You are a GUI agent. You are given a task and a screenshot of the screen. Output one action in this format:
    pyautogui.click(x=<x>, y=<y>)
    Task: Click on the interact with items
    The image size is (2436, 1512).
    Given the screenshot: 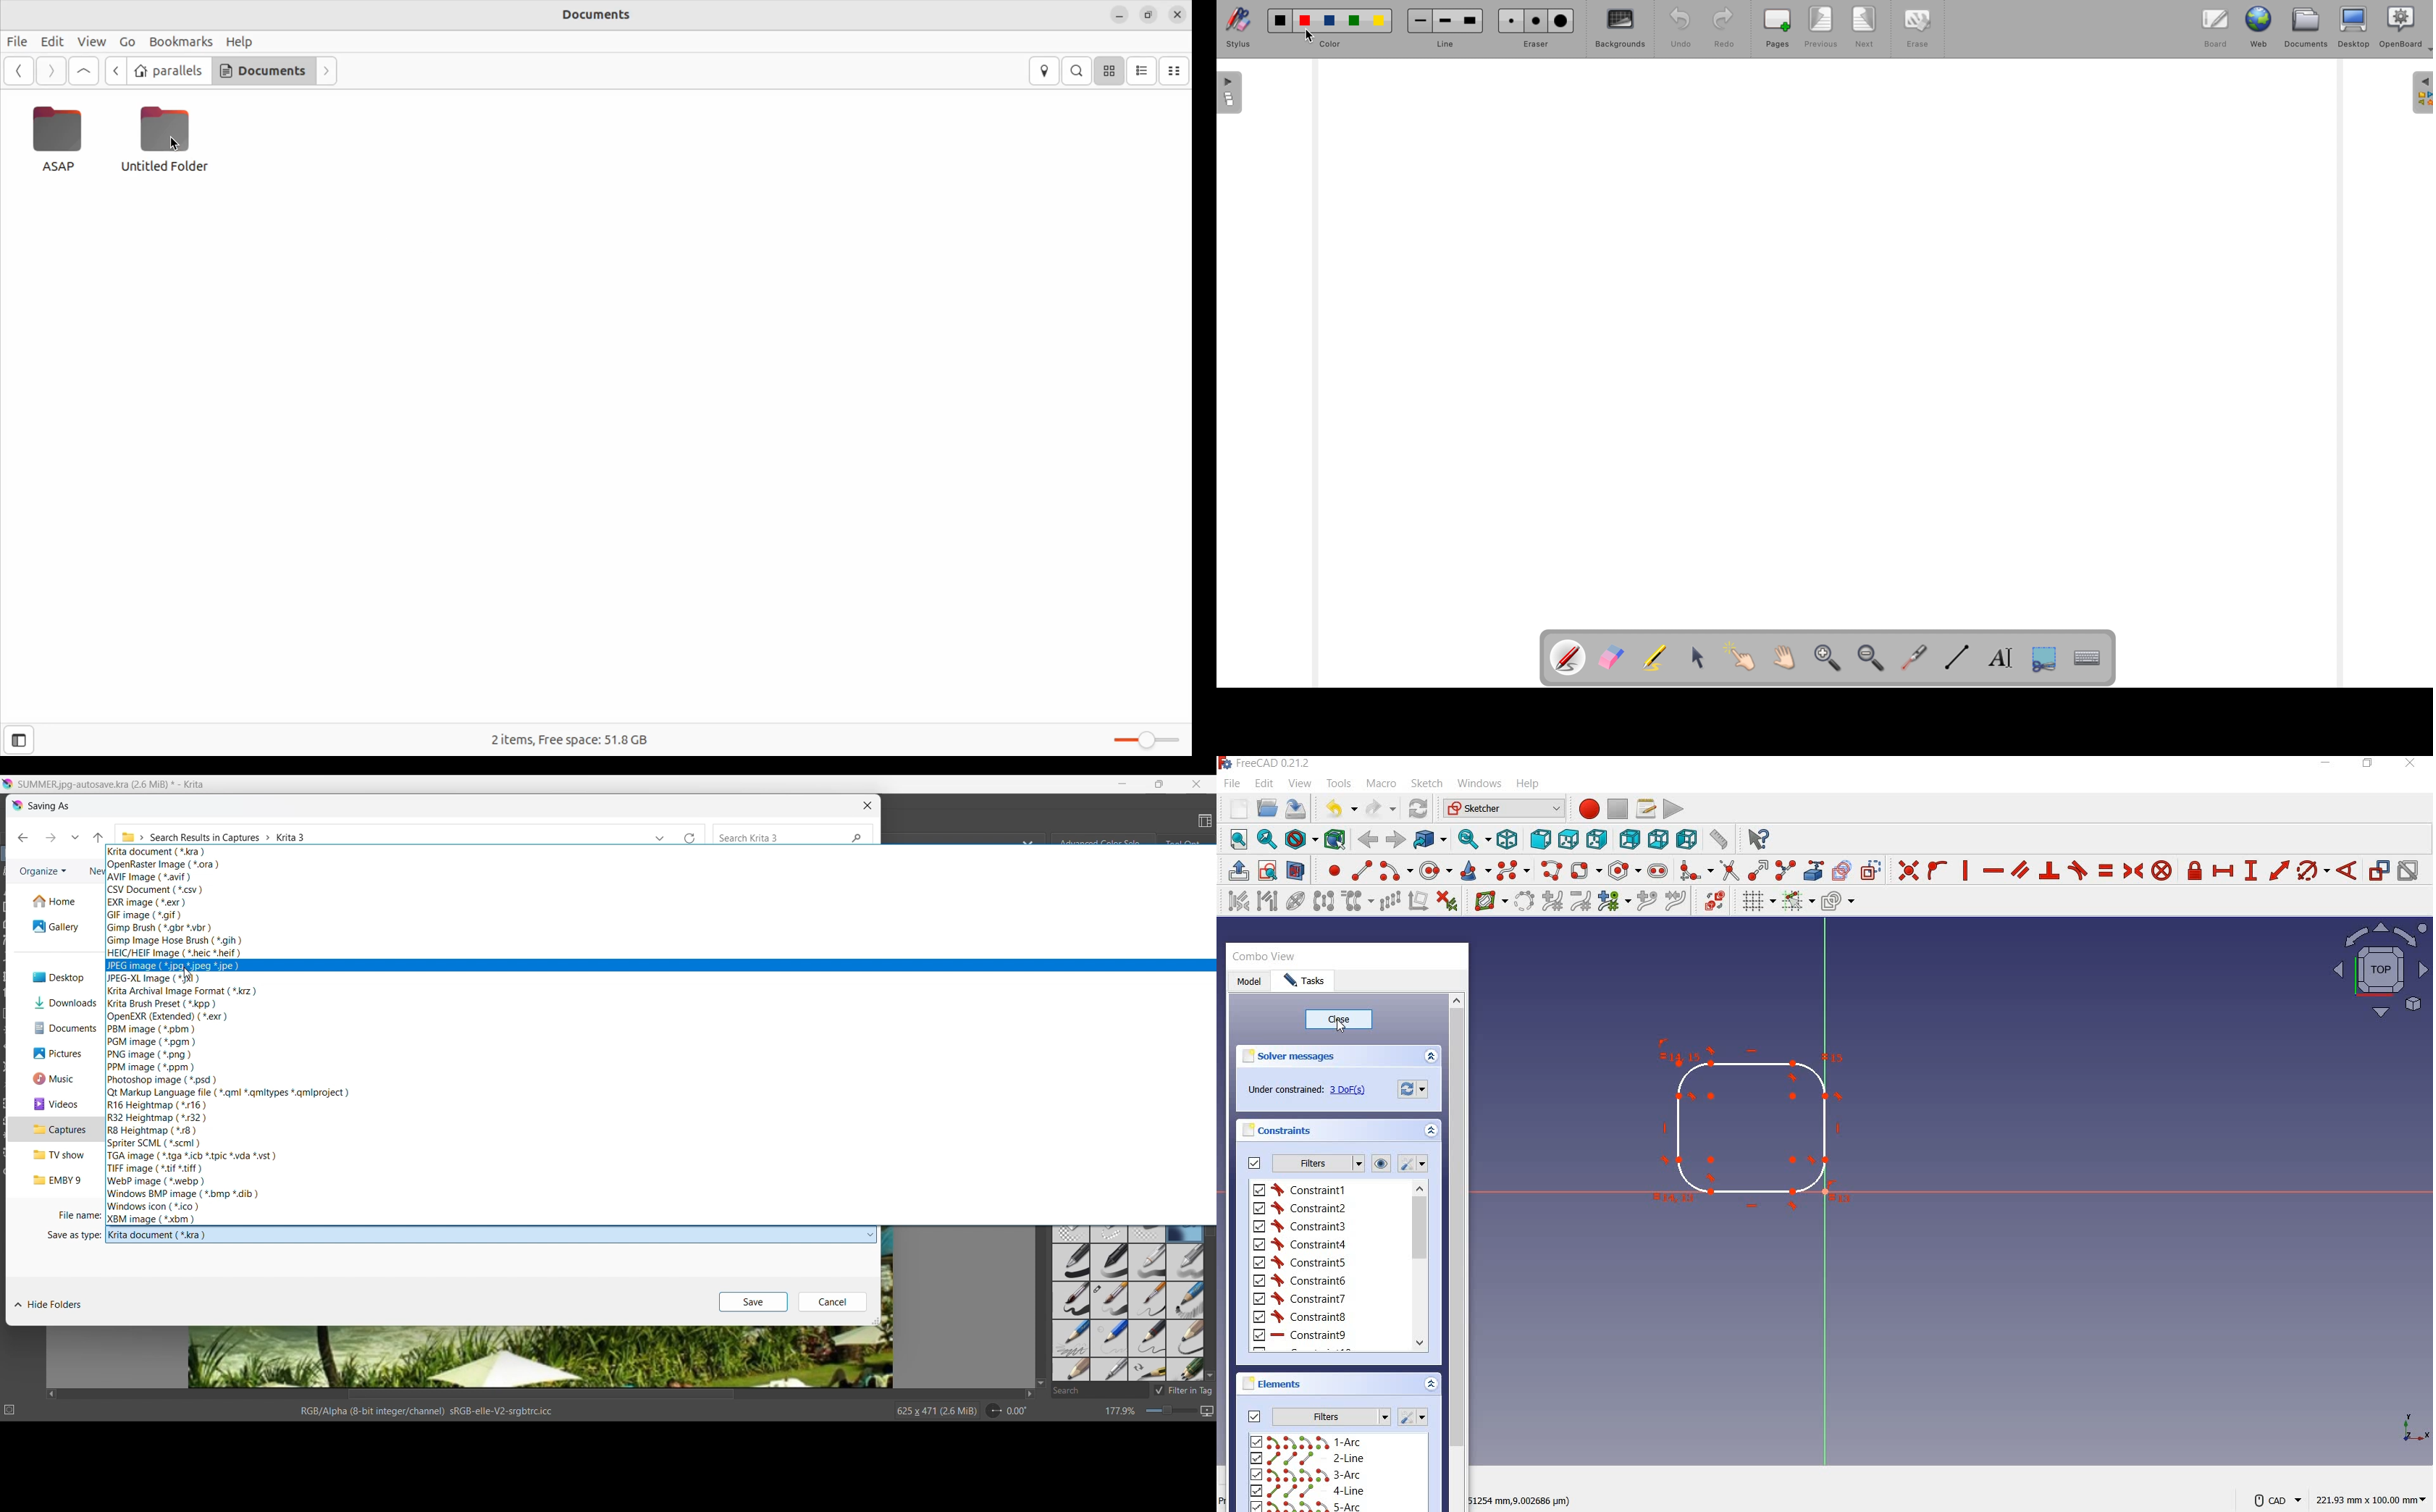 What is the action you would take?
    pyautogui.click(x=1740, y=658)
    